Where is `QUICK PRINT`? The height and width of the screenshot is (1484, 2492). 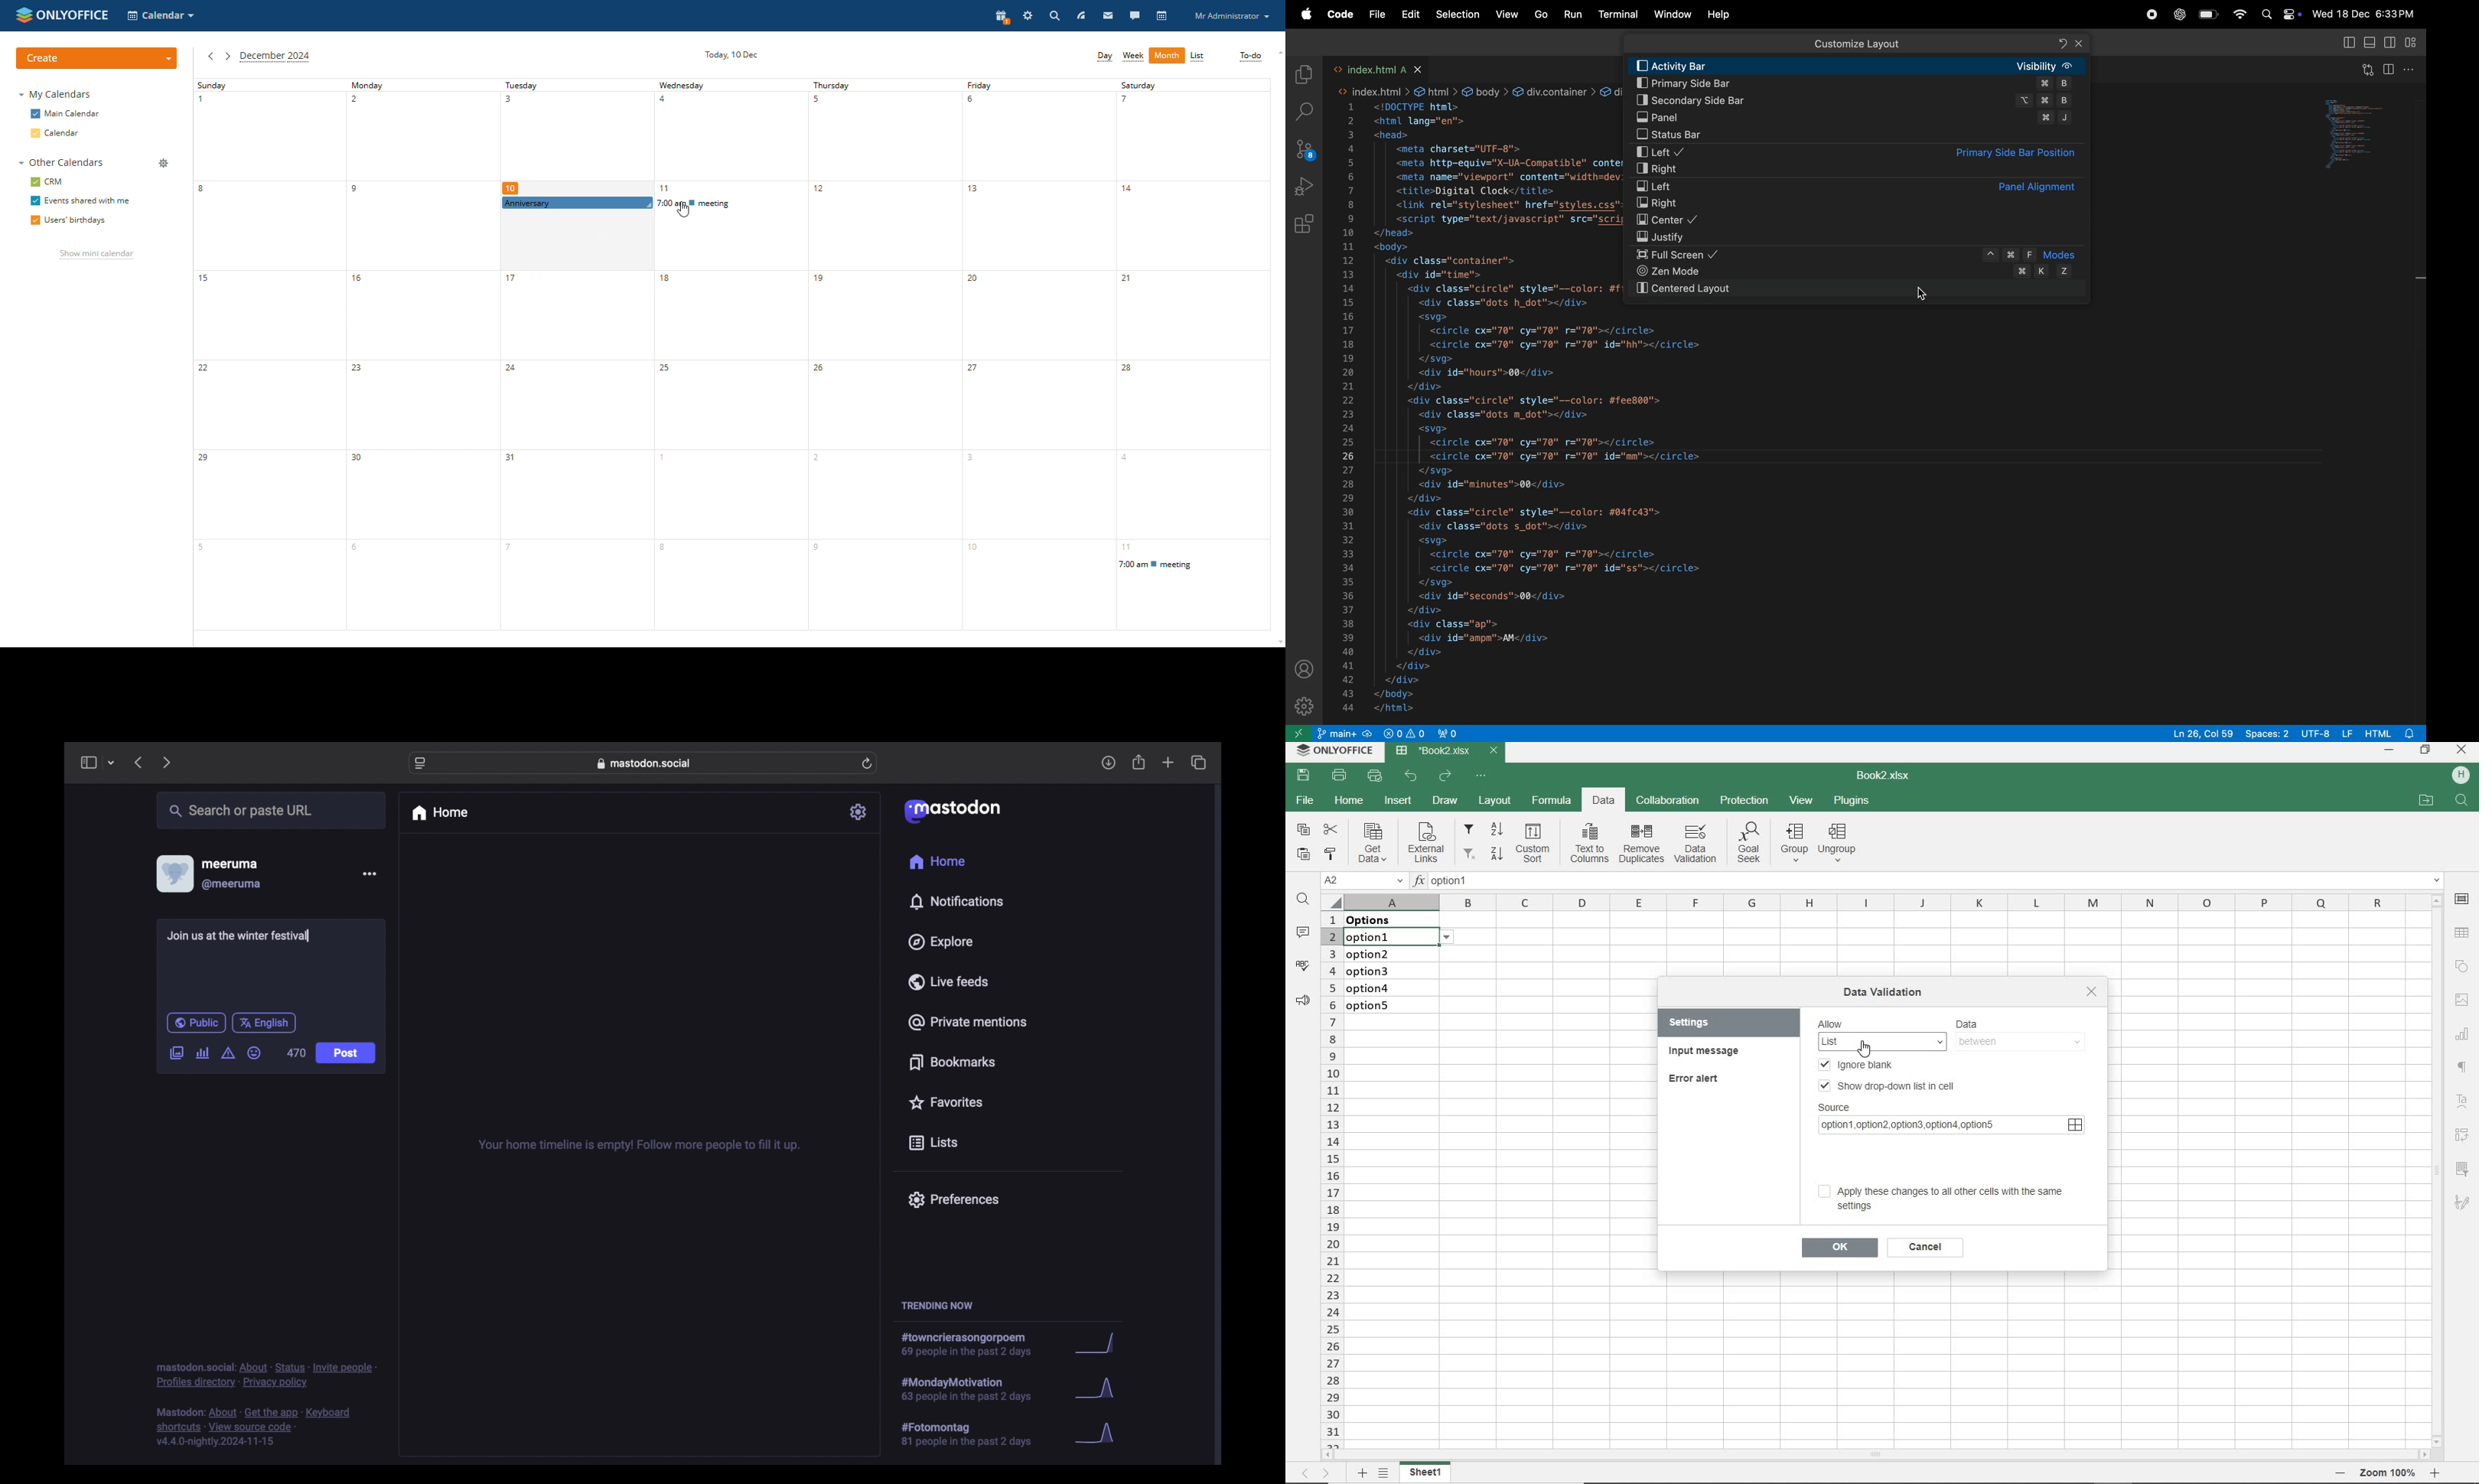 QUICK PRINT is located at coordinates (1375, 776).